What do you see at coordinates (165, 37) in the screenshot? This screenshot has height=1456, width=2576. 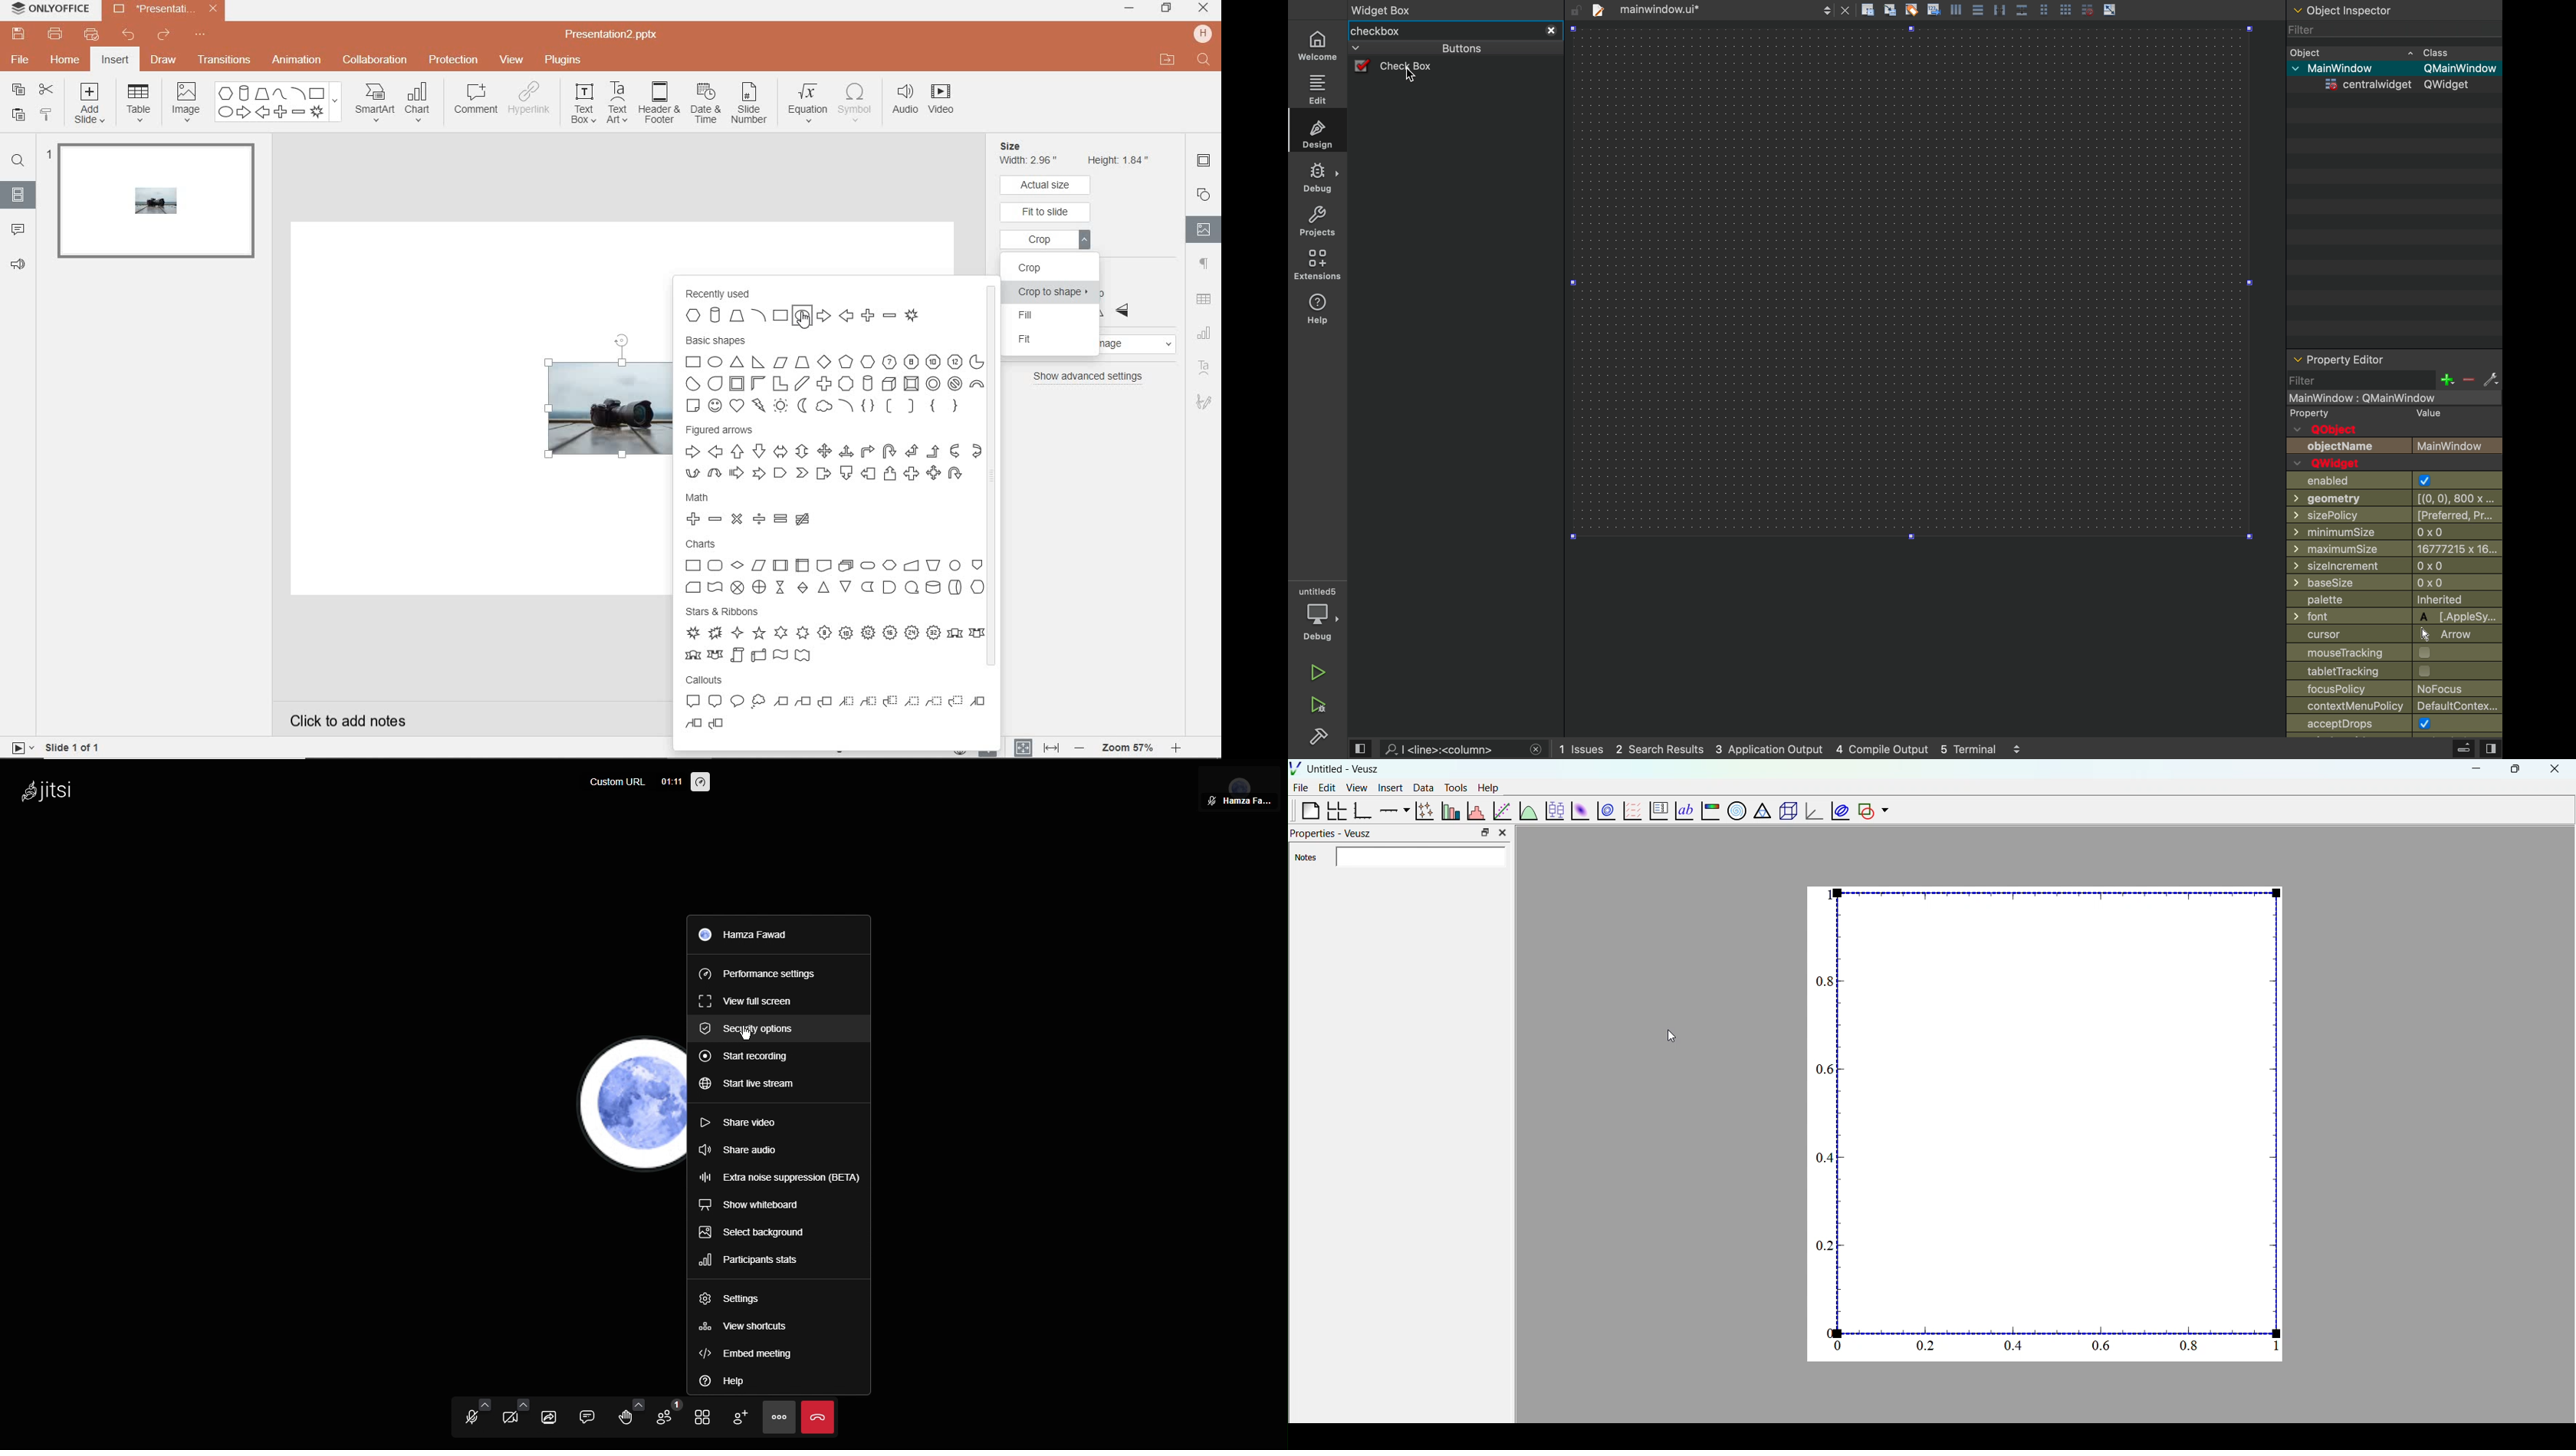 I see `redo` at bounding box center [165, 37].